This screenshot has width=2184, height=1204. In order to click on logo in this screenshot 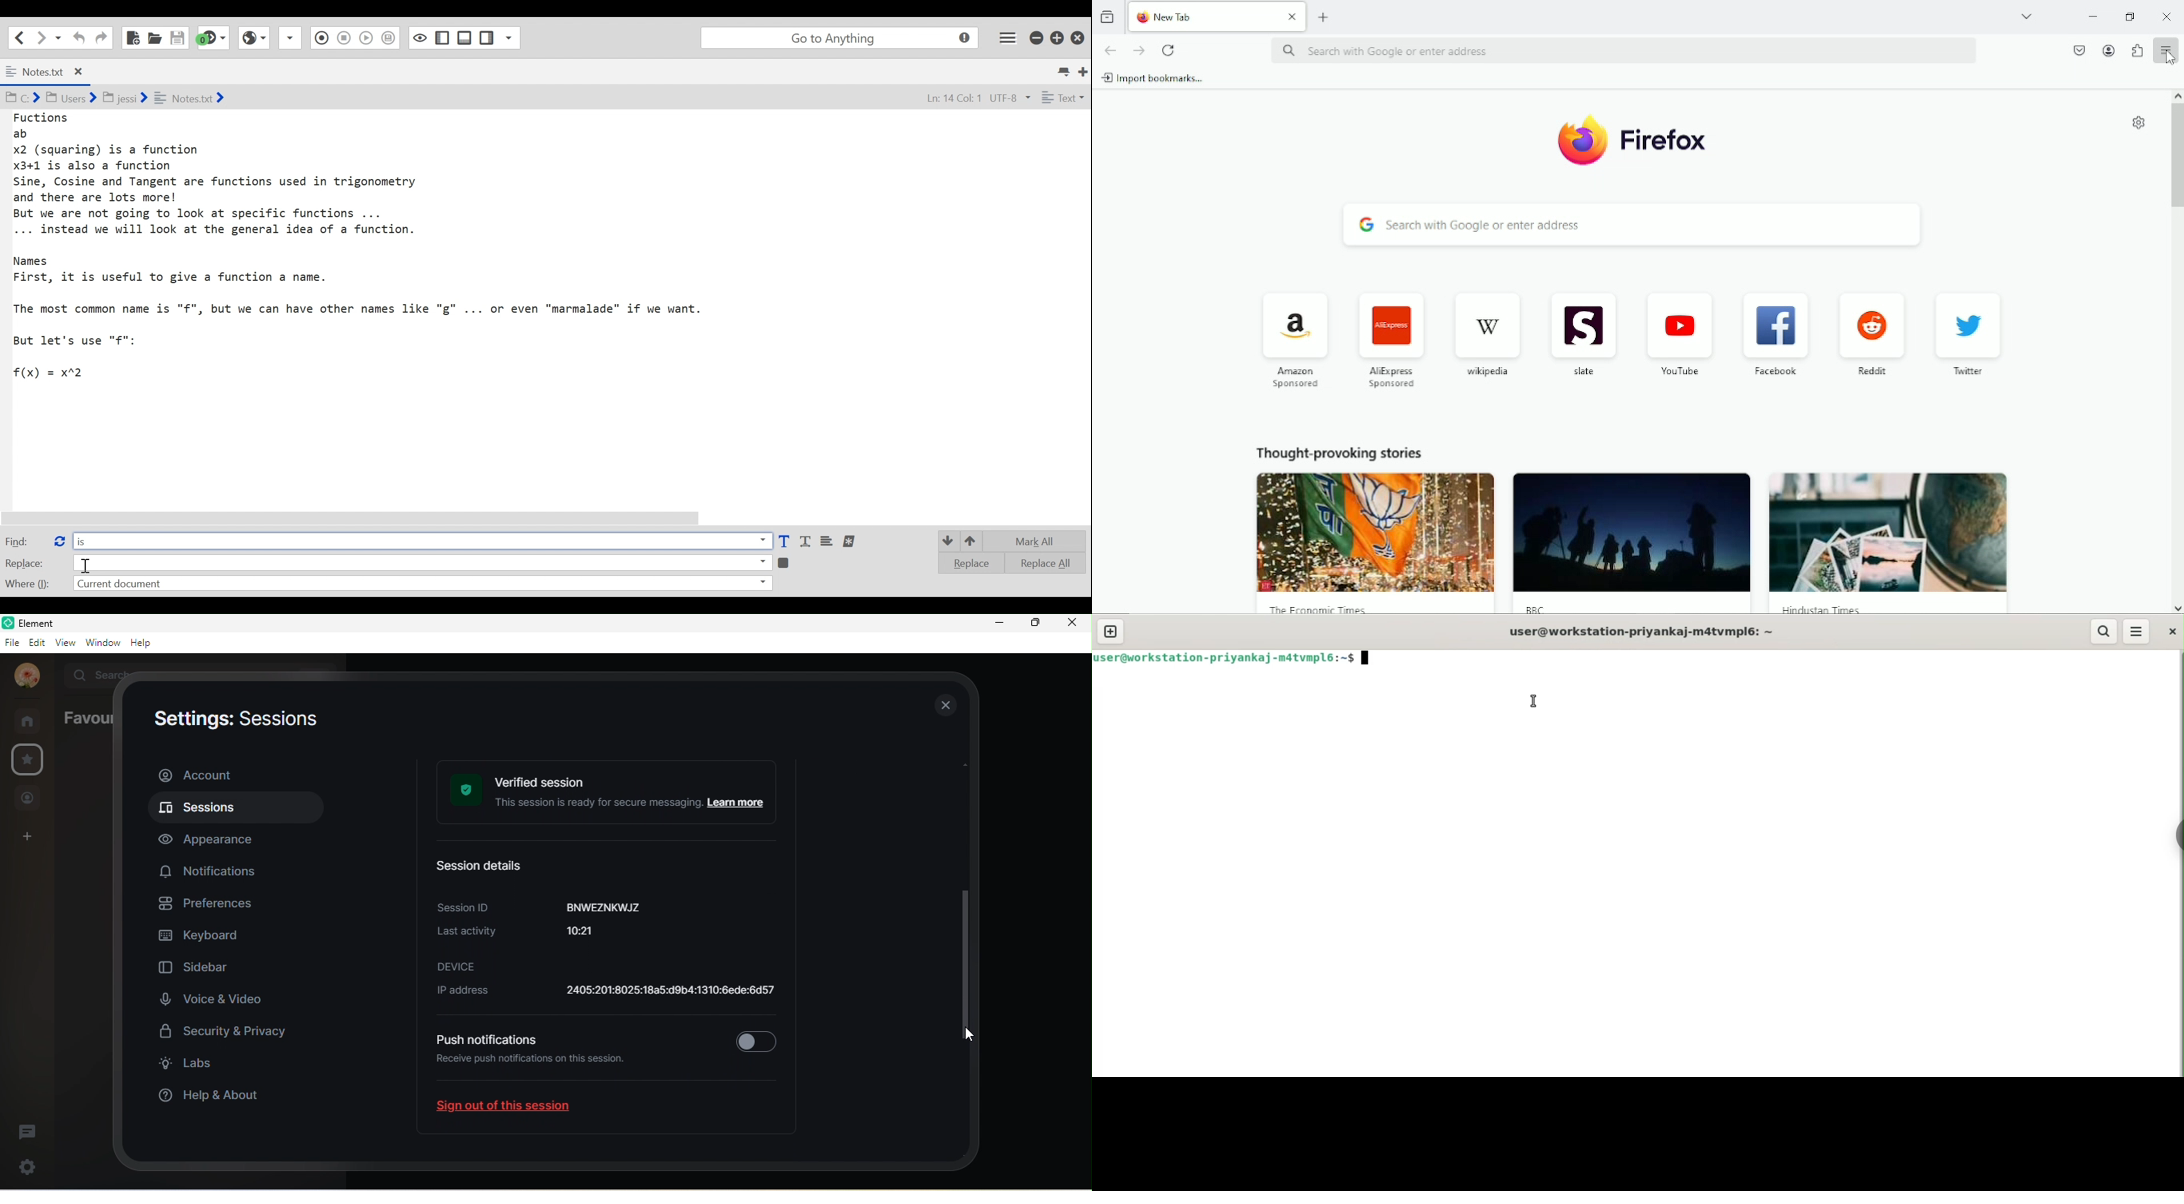, I will do `click(1577, 141)`.